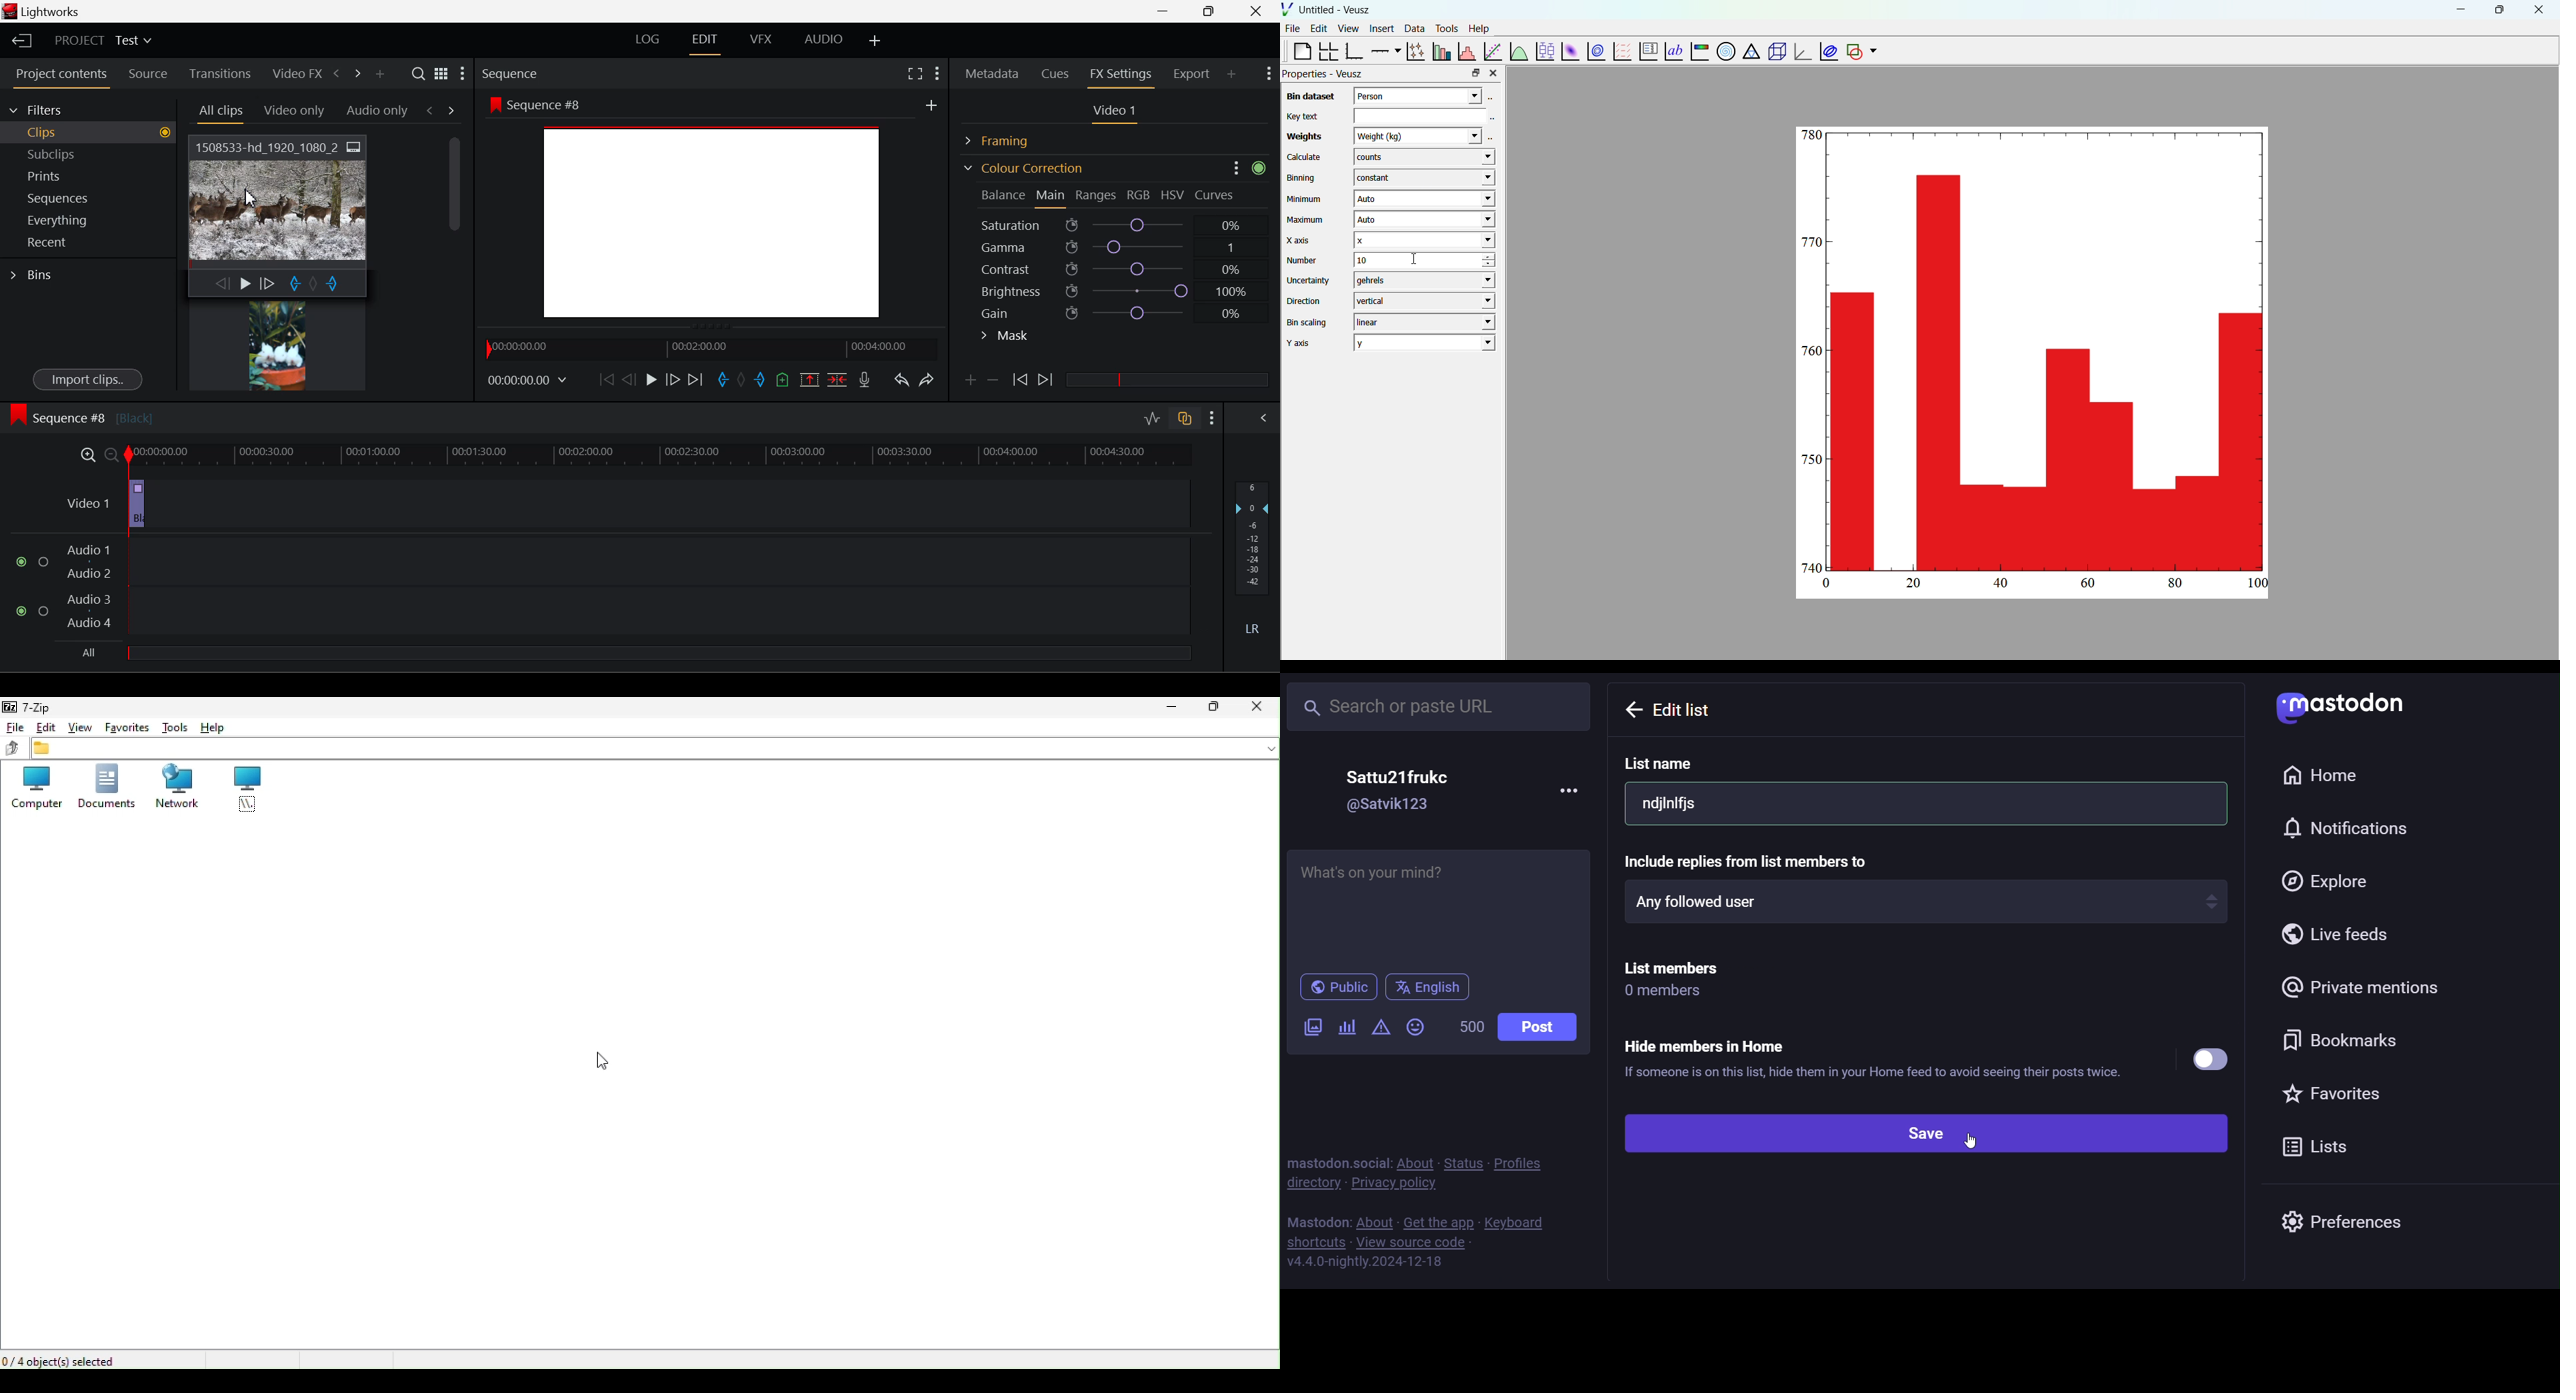  I want to click on Toggle audio track sync, so click(1185, 417).